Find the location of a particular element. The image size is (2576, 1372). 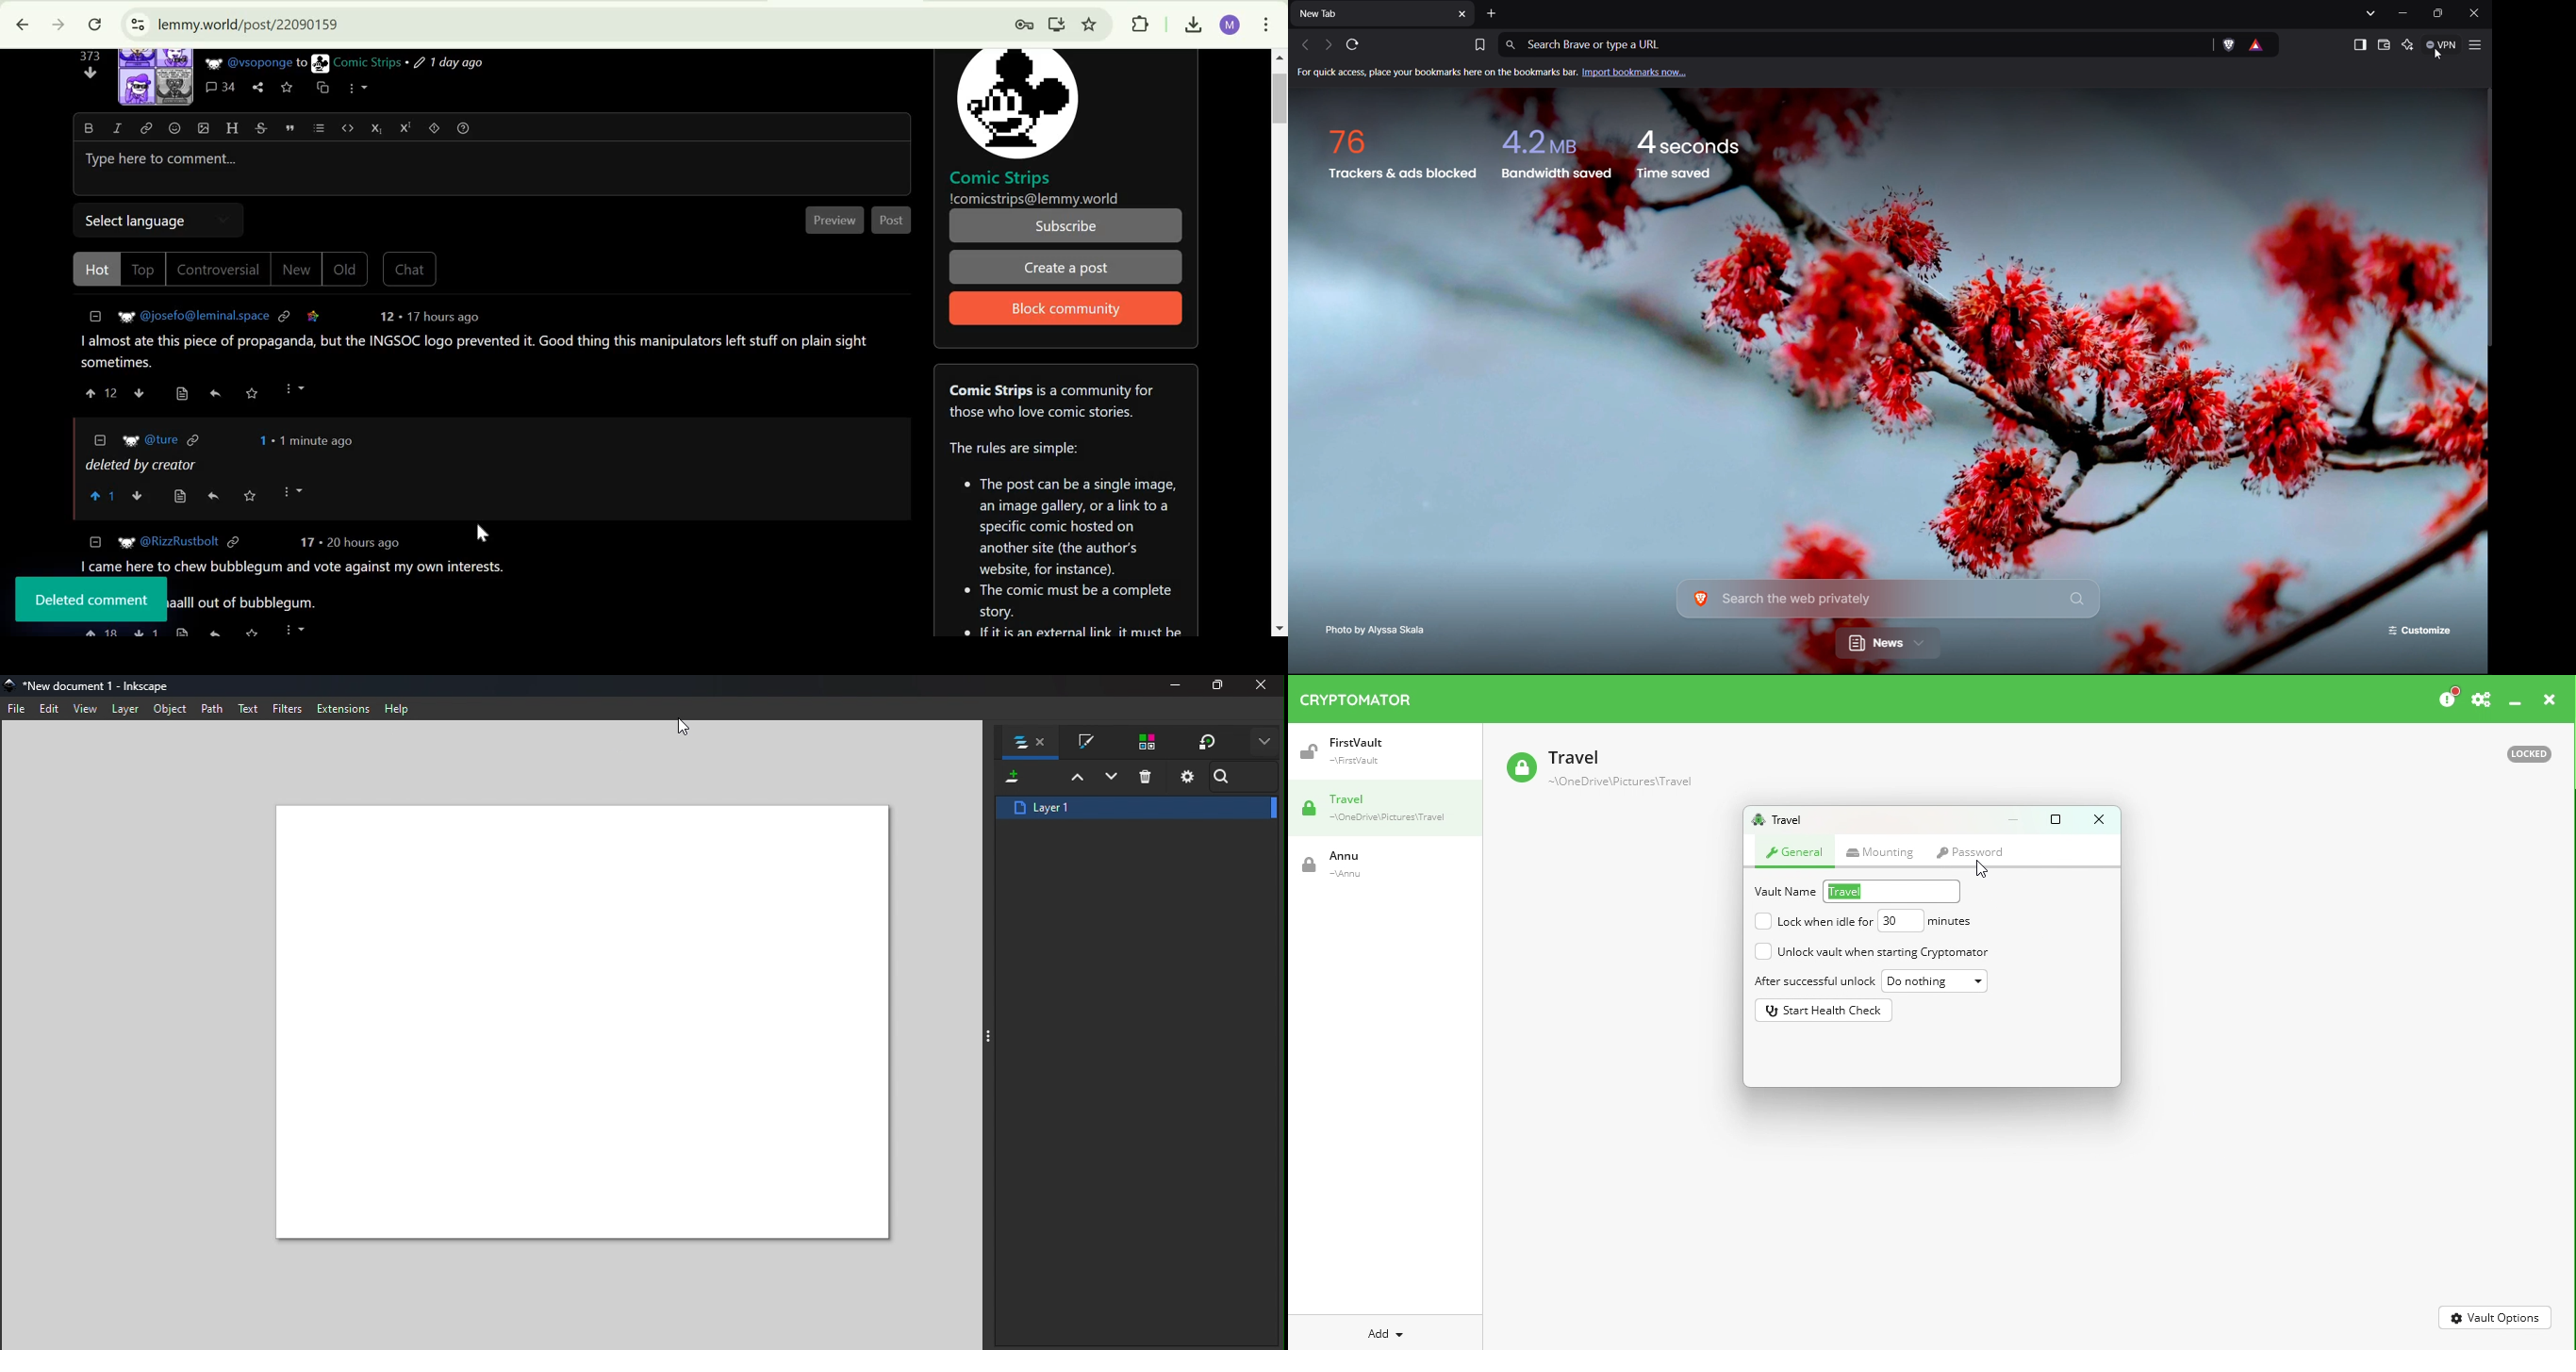

Vault is located at coordinates (1598, 770).